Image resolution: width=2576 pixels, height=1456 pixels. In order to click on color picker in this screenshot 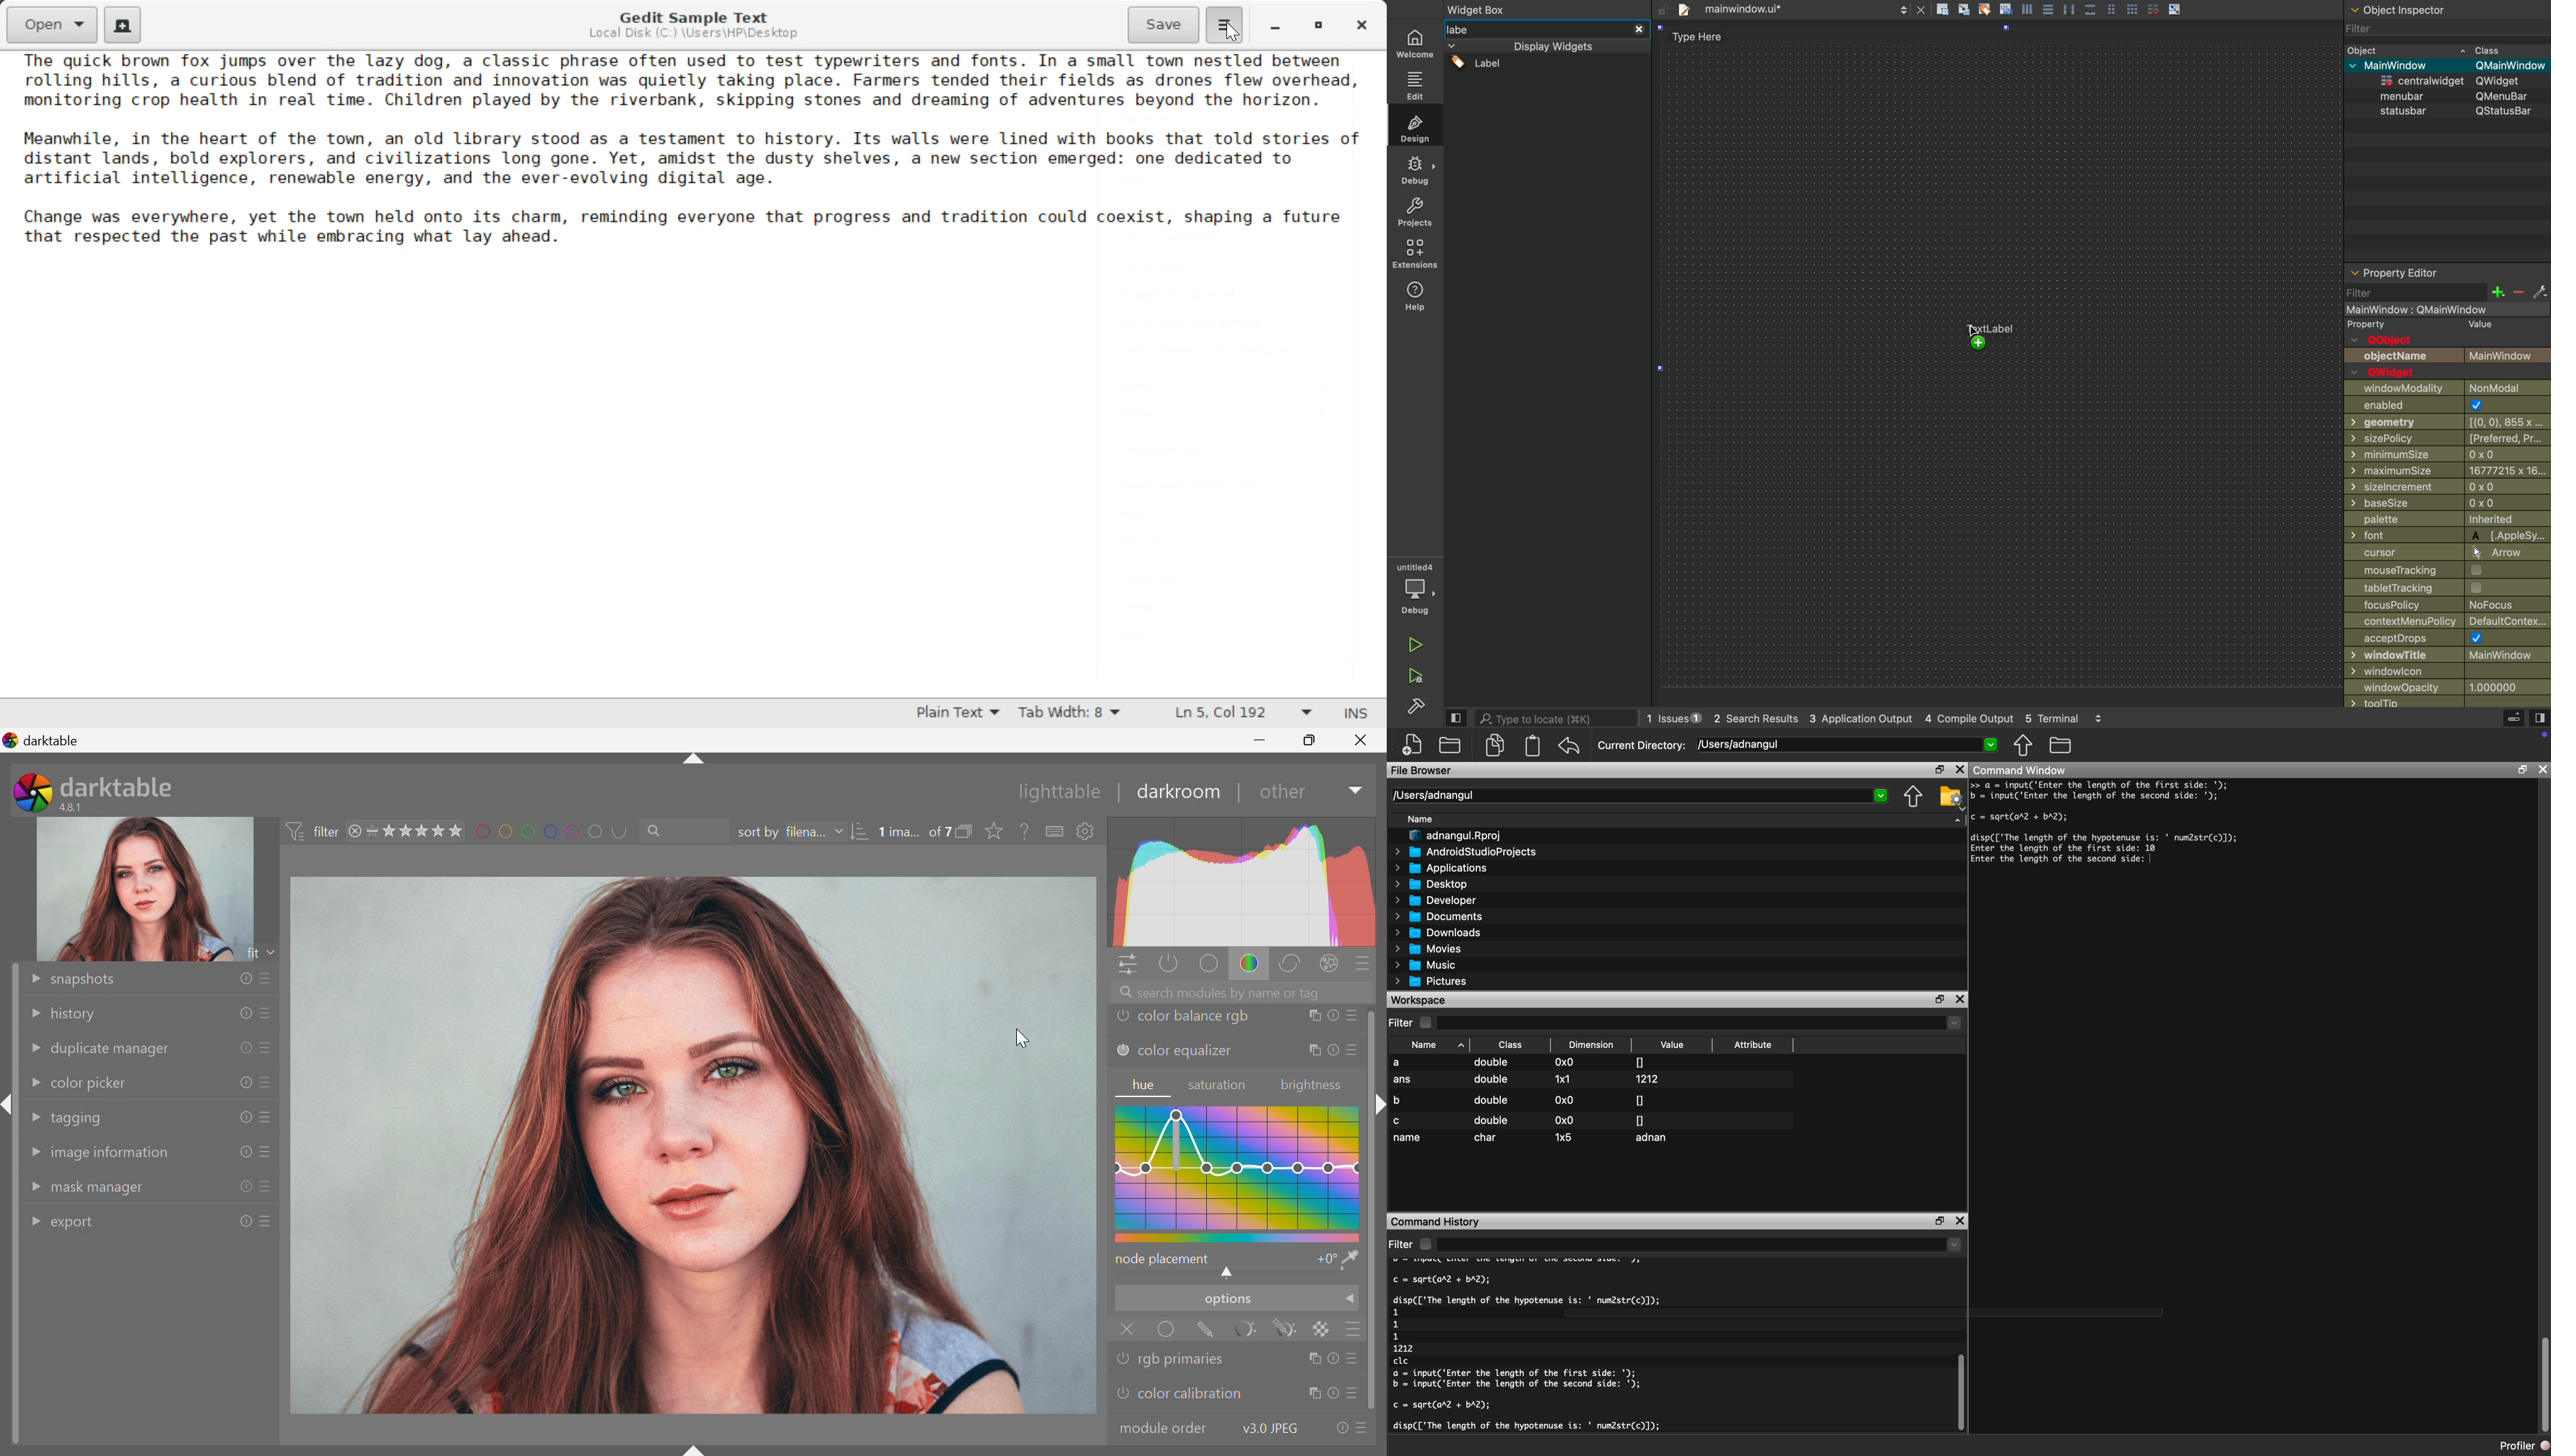, I will do `click(90, 1082)`.